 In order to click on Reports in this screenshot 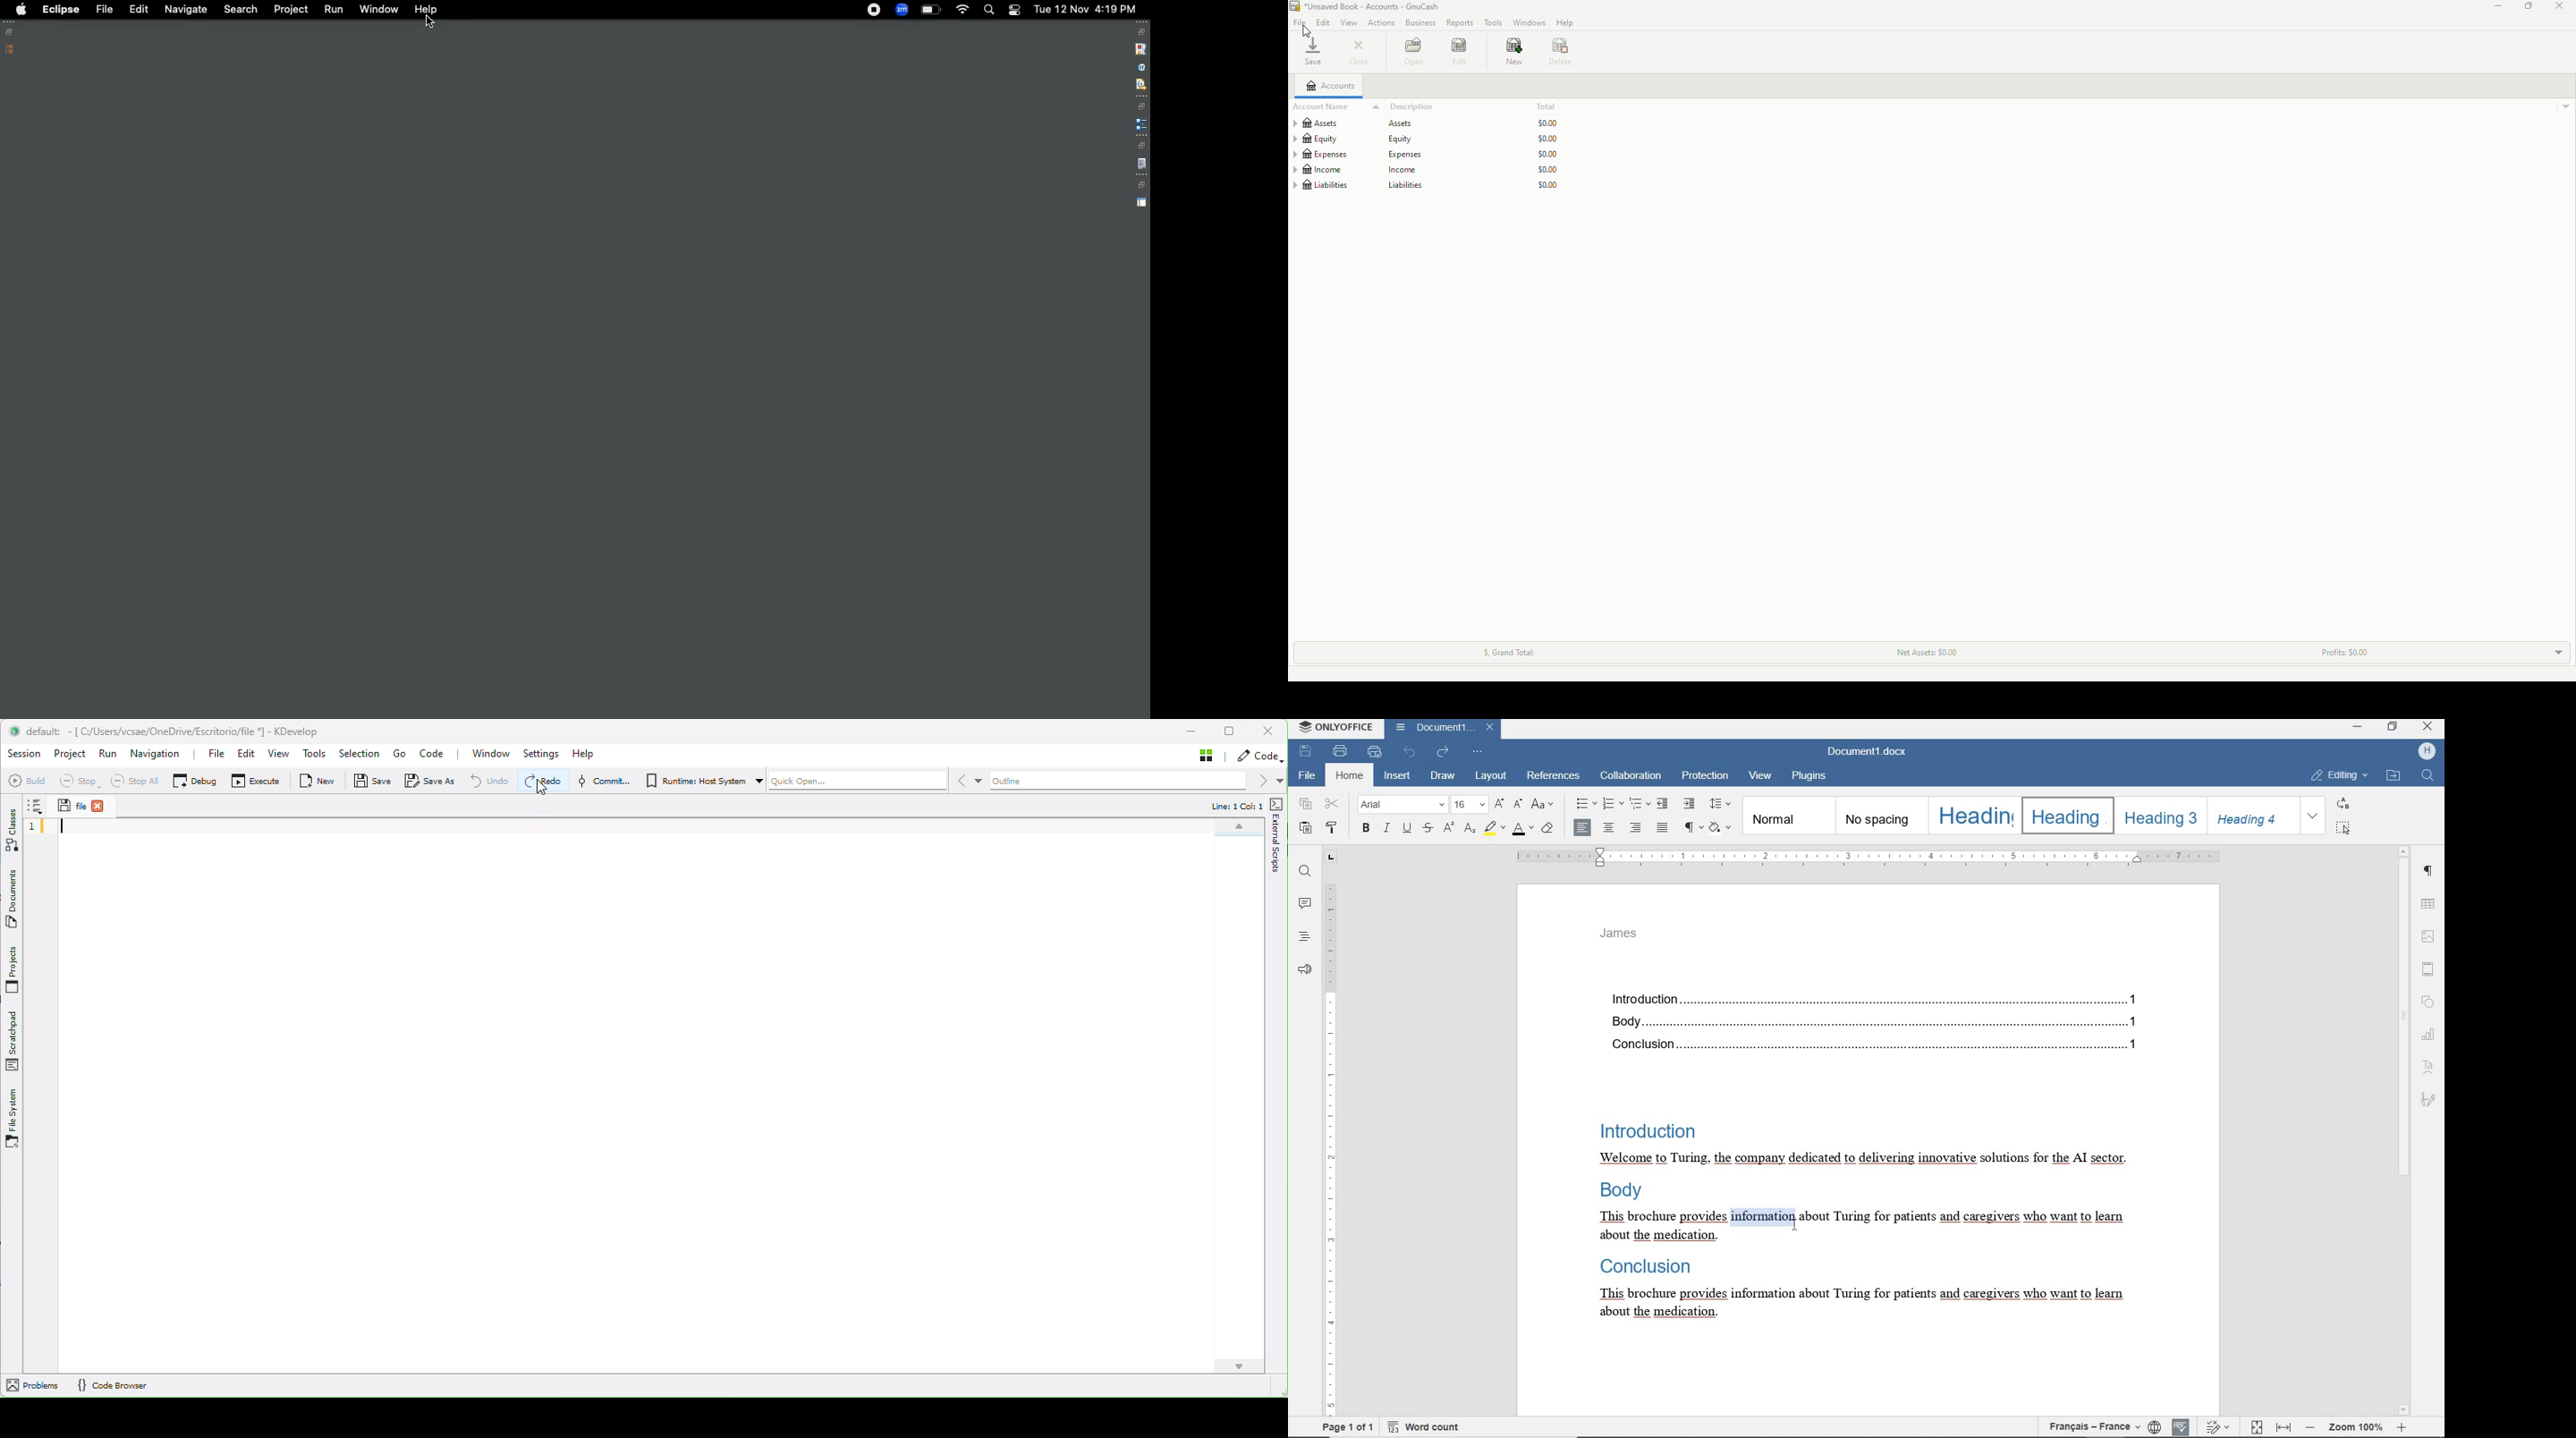, I will do `click(1460, 24)`.